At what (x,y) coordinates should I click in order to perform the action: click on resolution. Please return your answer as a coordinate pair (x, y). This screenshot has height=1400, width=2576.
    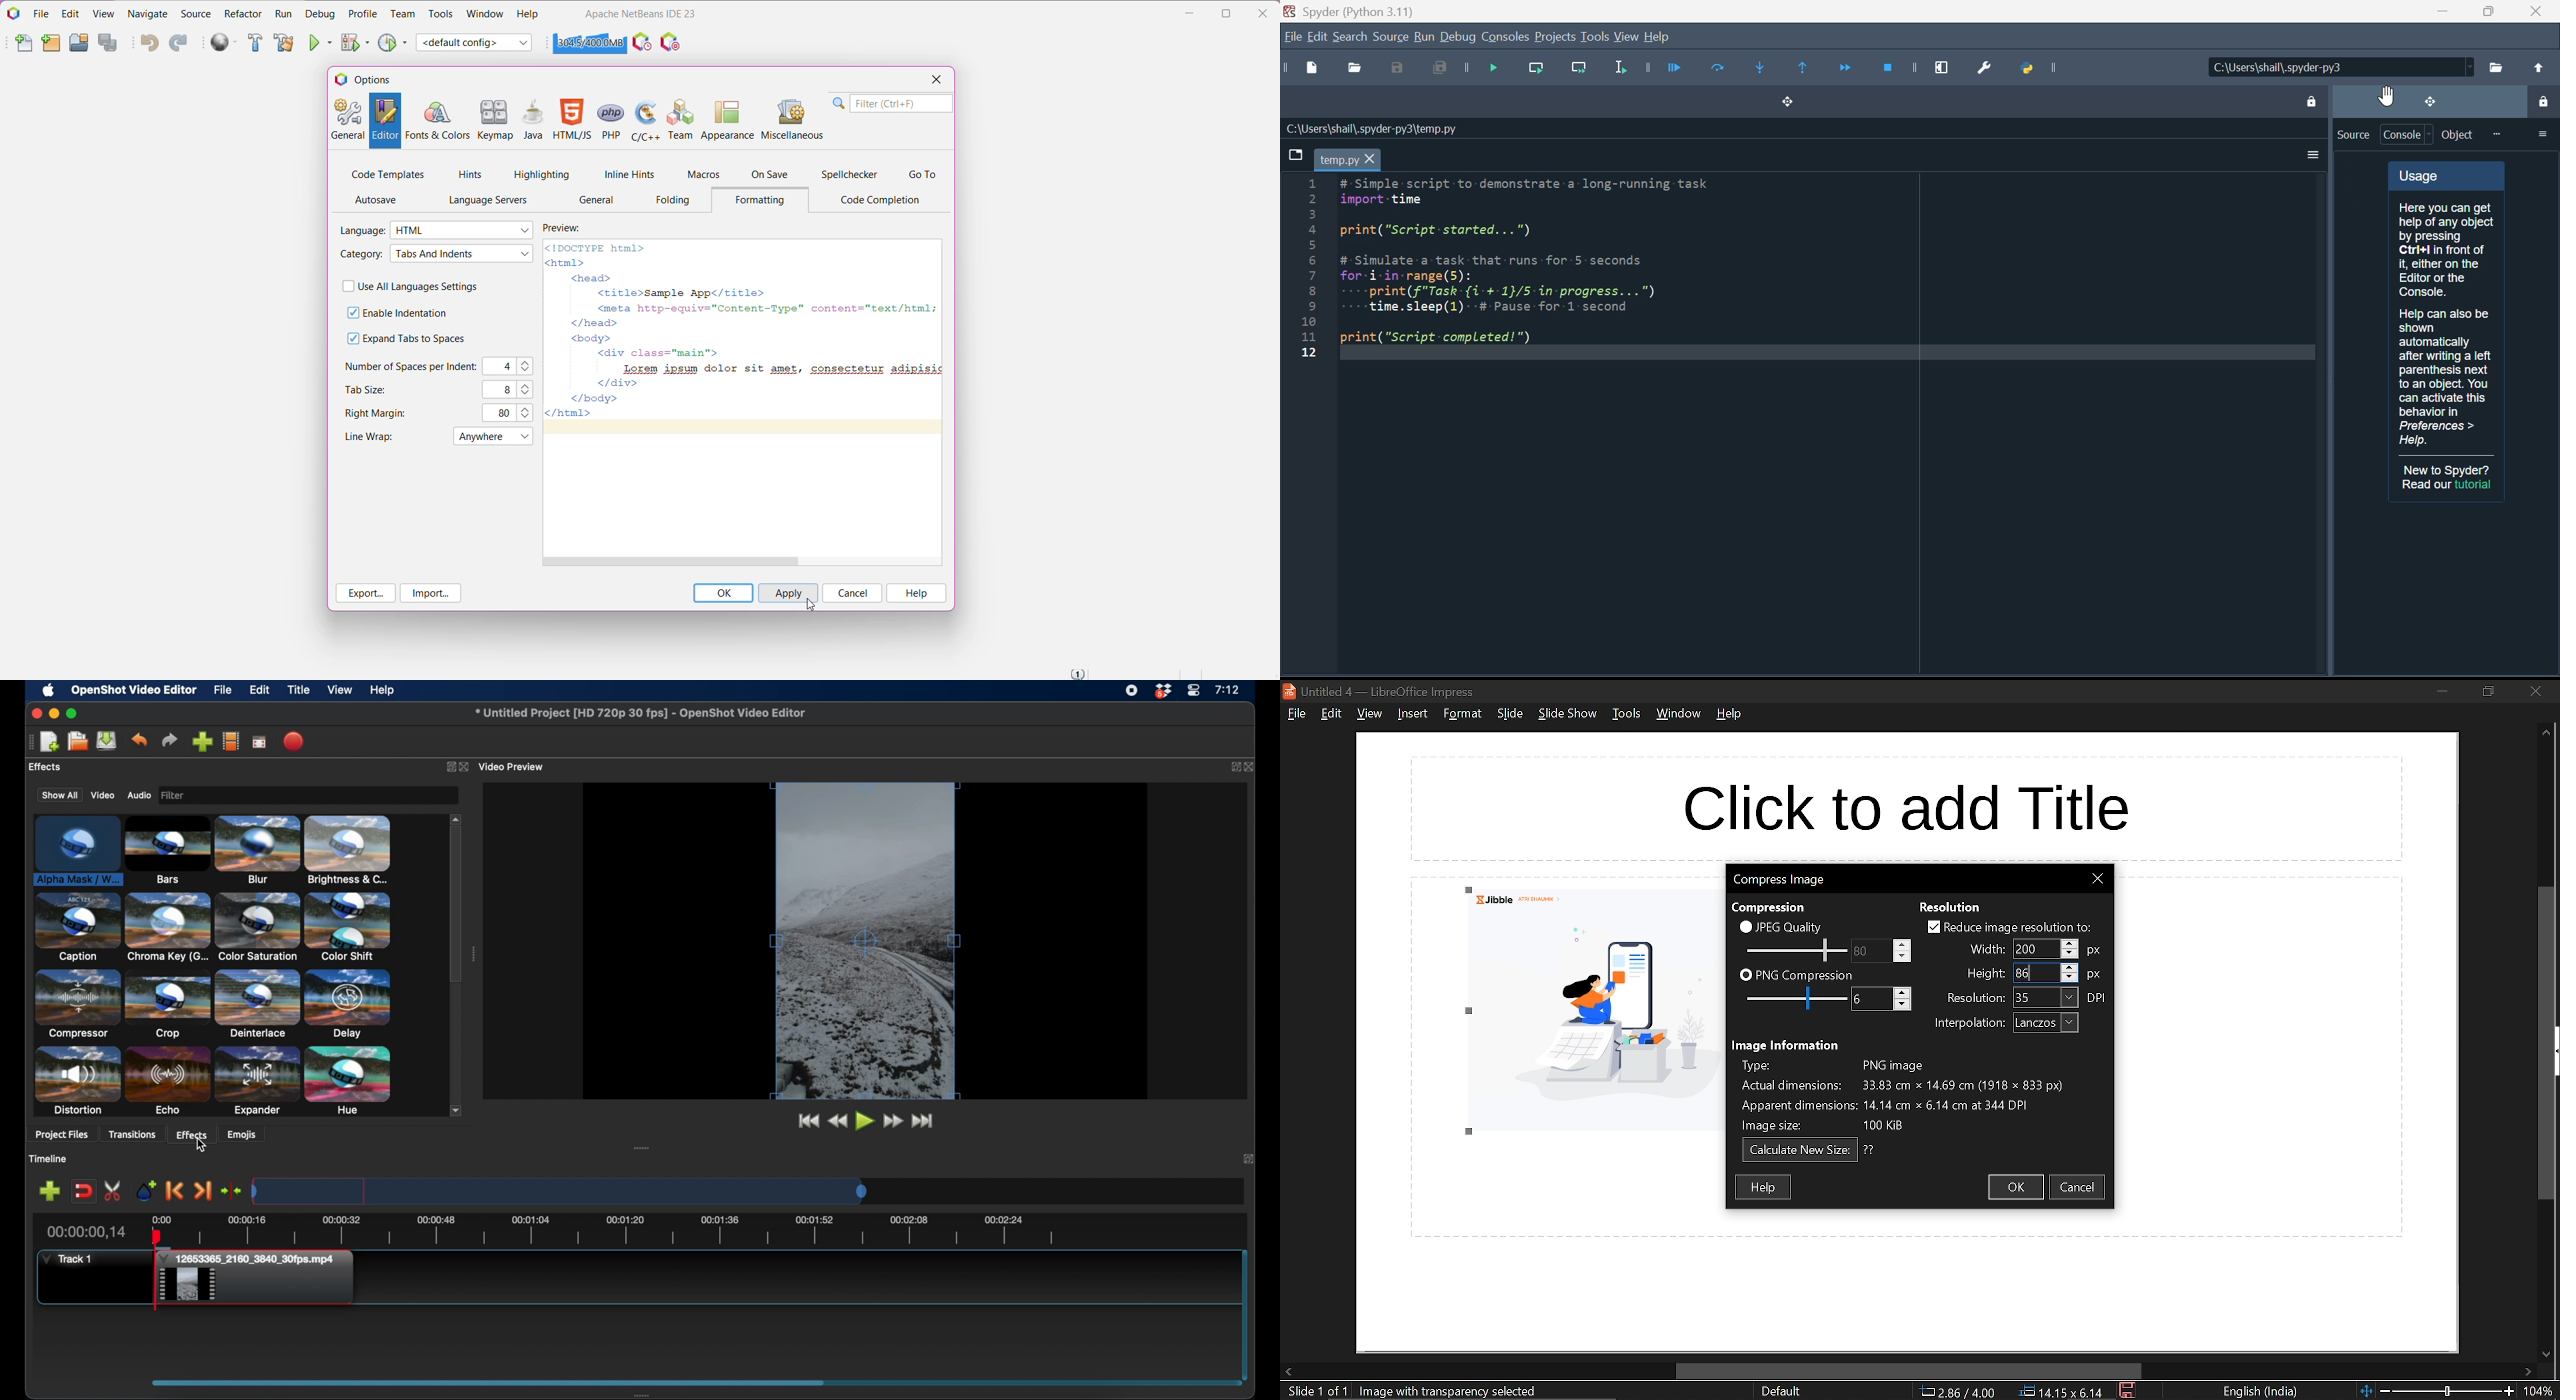
    Looking at the image, I should click on (1951, 907).